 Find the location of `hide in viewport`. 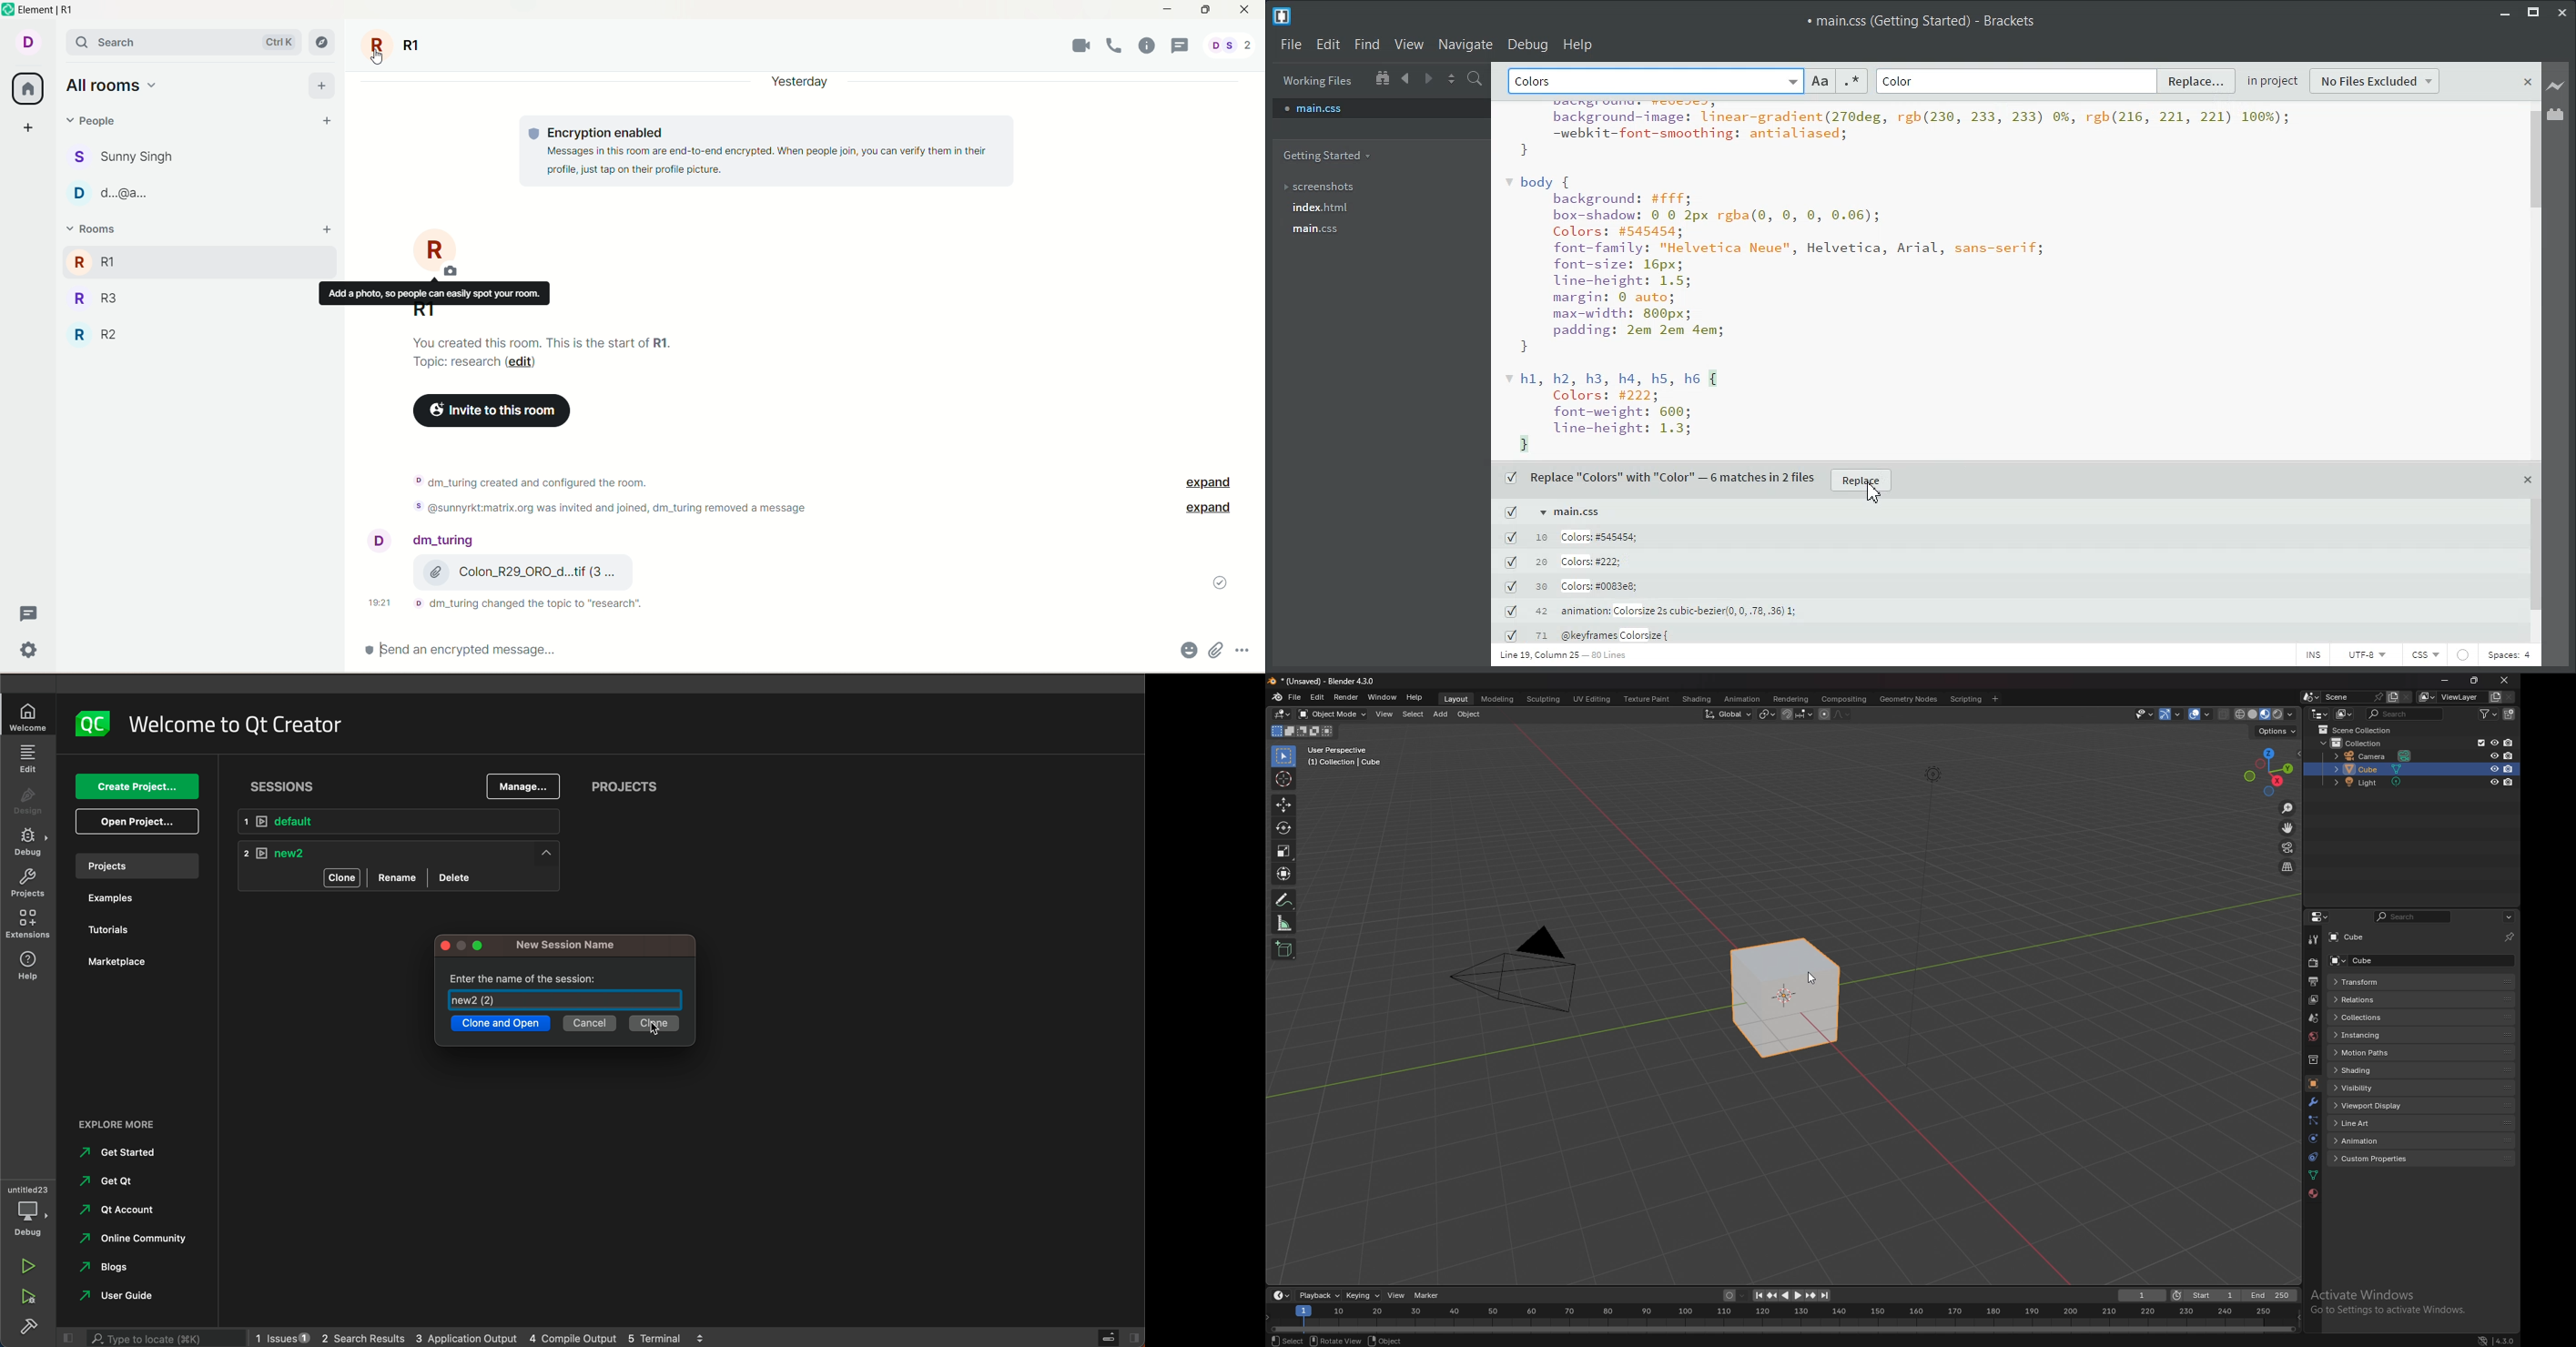

hide in viewport is located at coordinates (2493, 782).